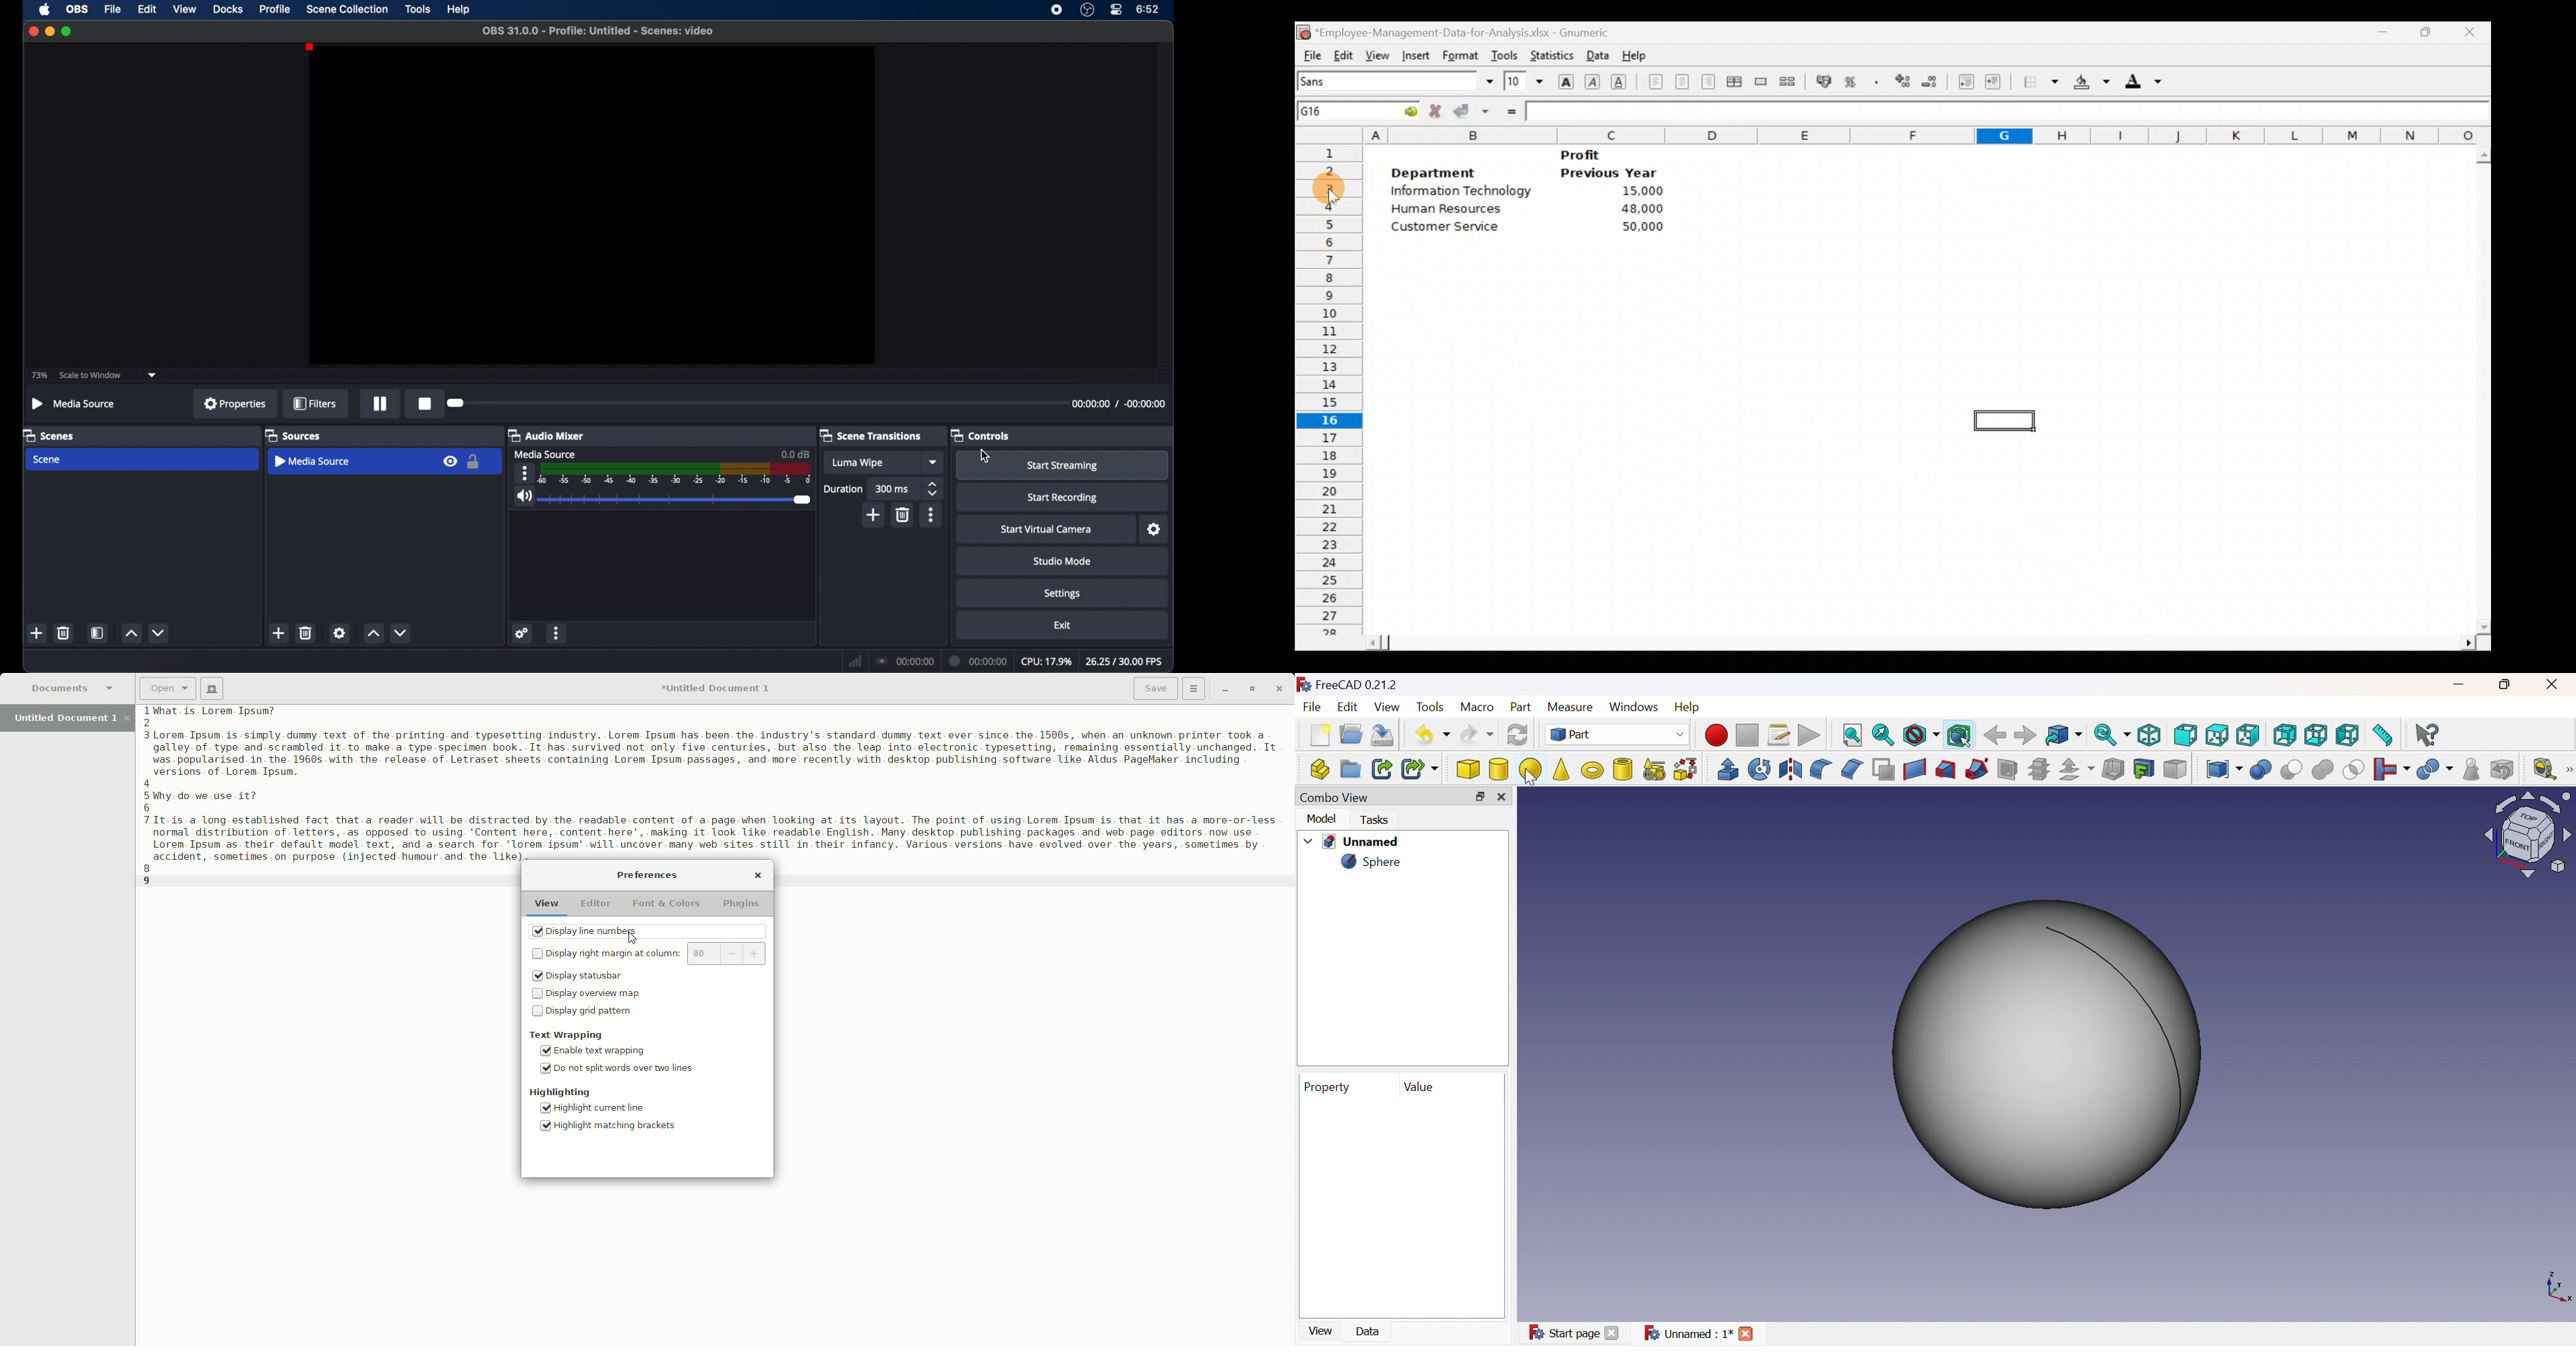  I want to click on help, so click(459, 9).